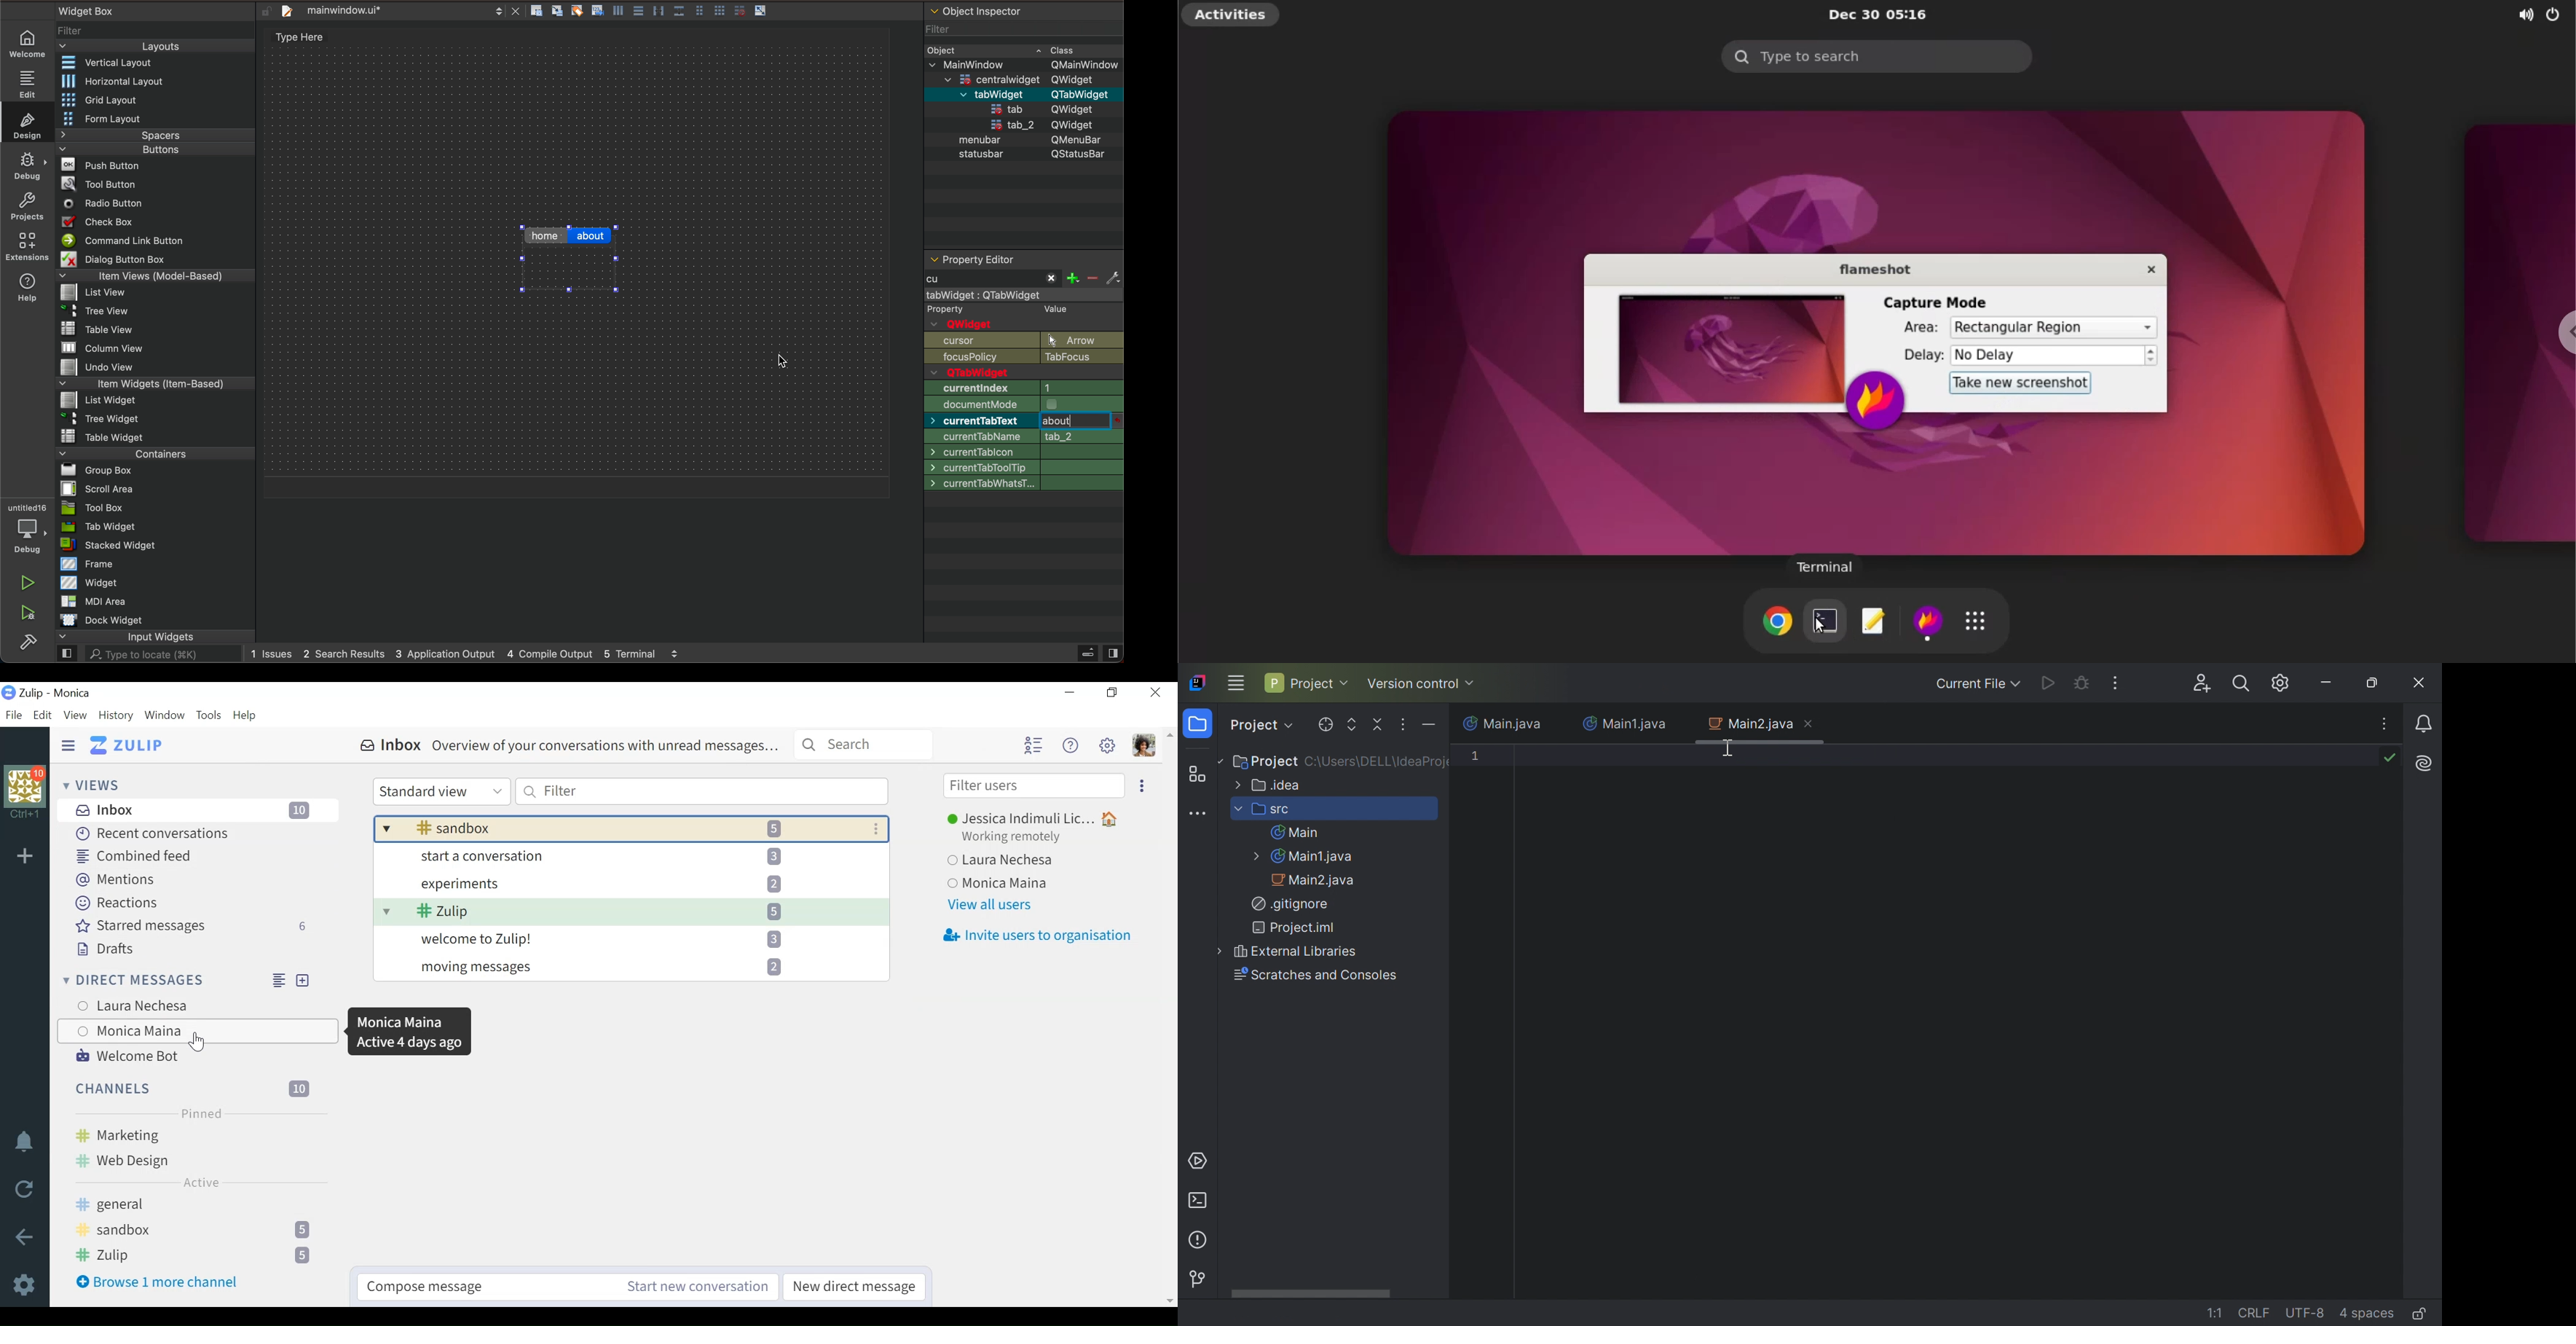 Image resolution: width=2576 pixels, height=1344 pixels. What do you see at coordinates (163, 979) in the screenshot?
I see `Direct messages` at bounding box center [163, 979].